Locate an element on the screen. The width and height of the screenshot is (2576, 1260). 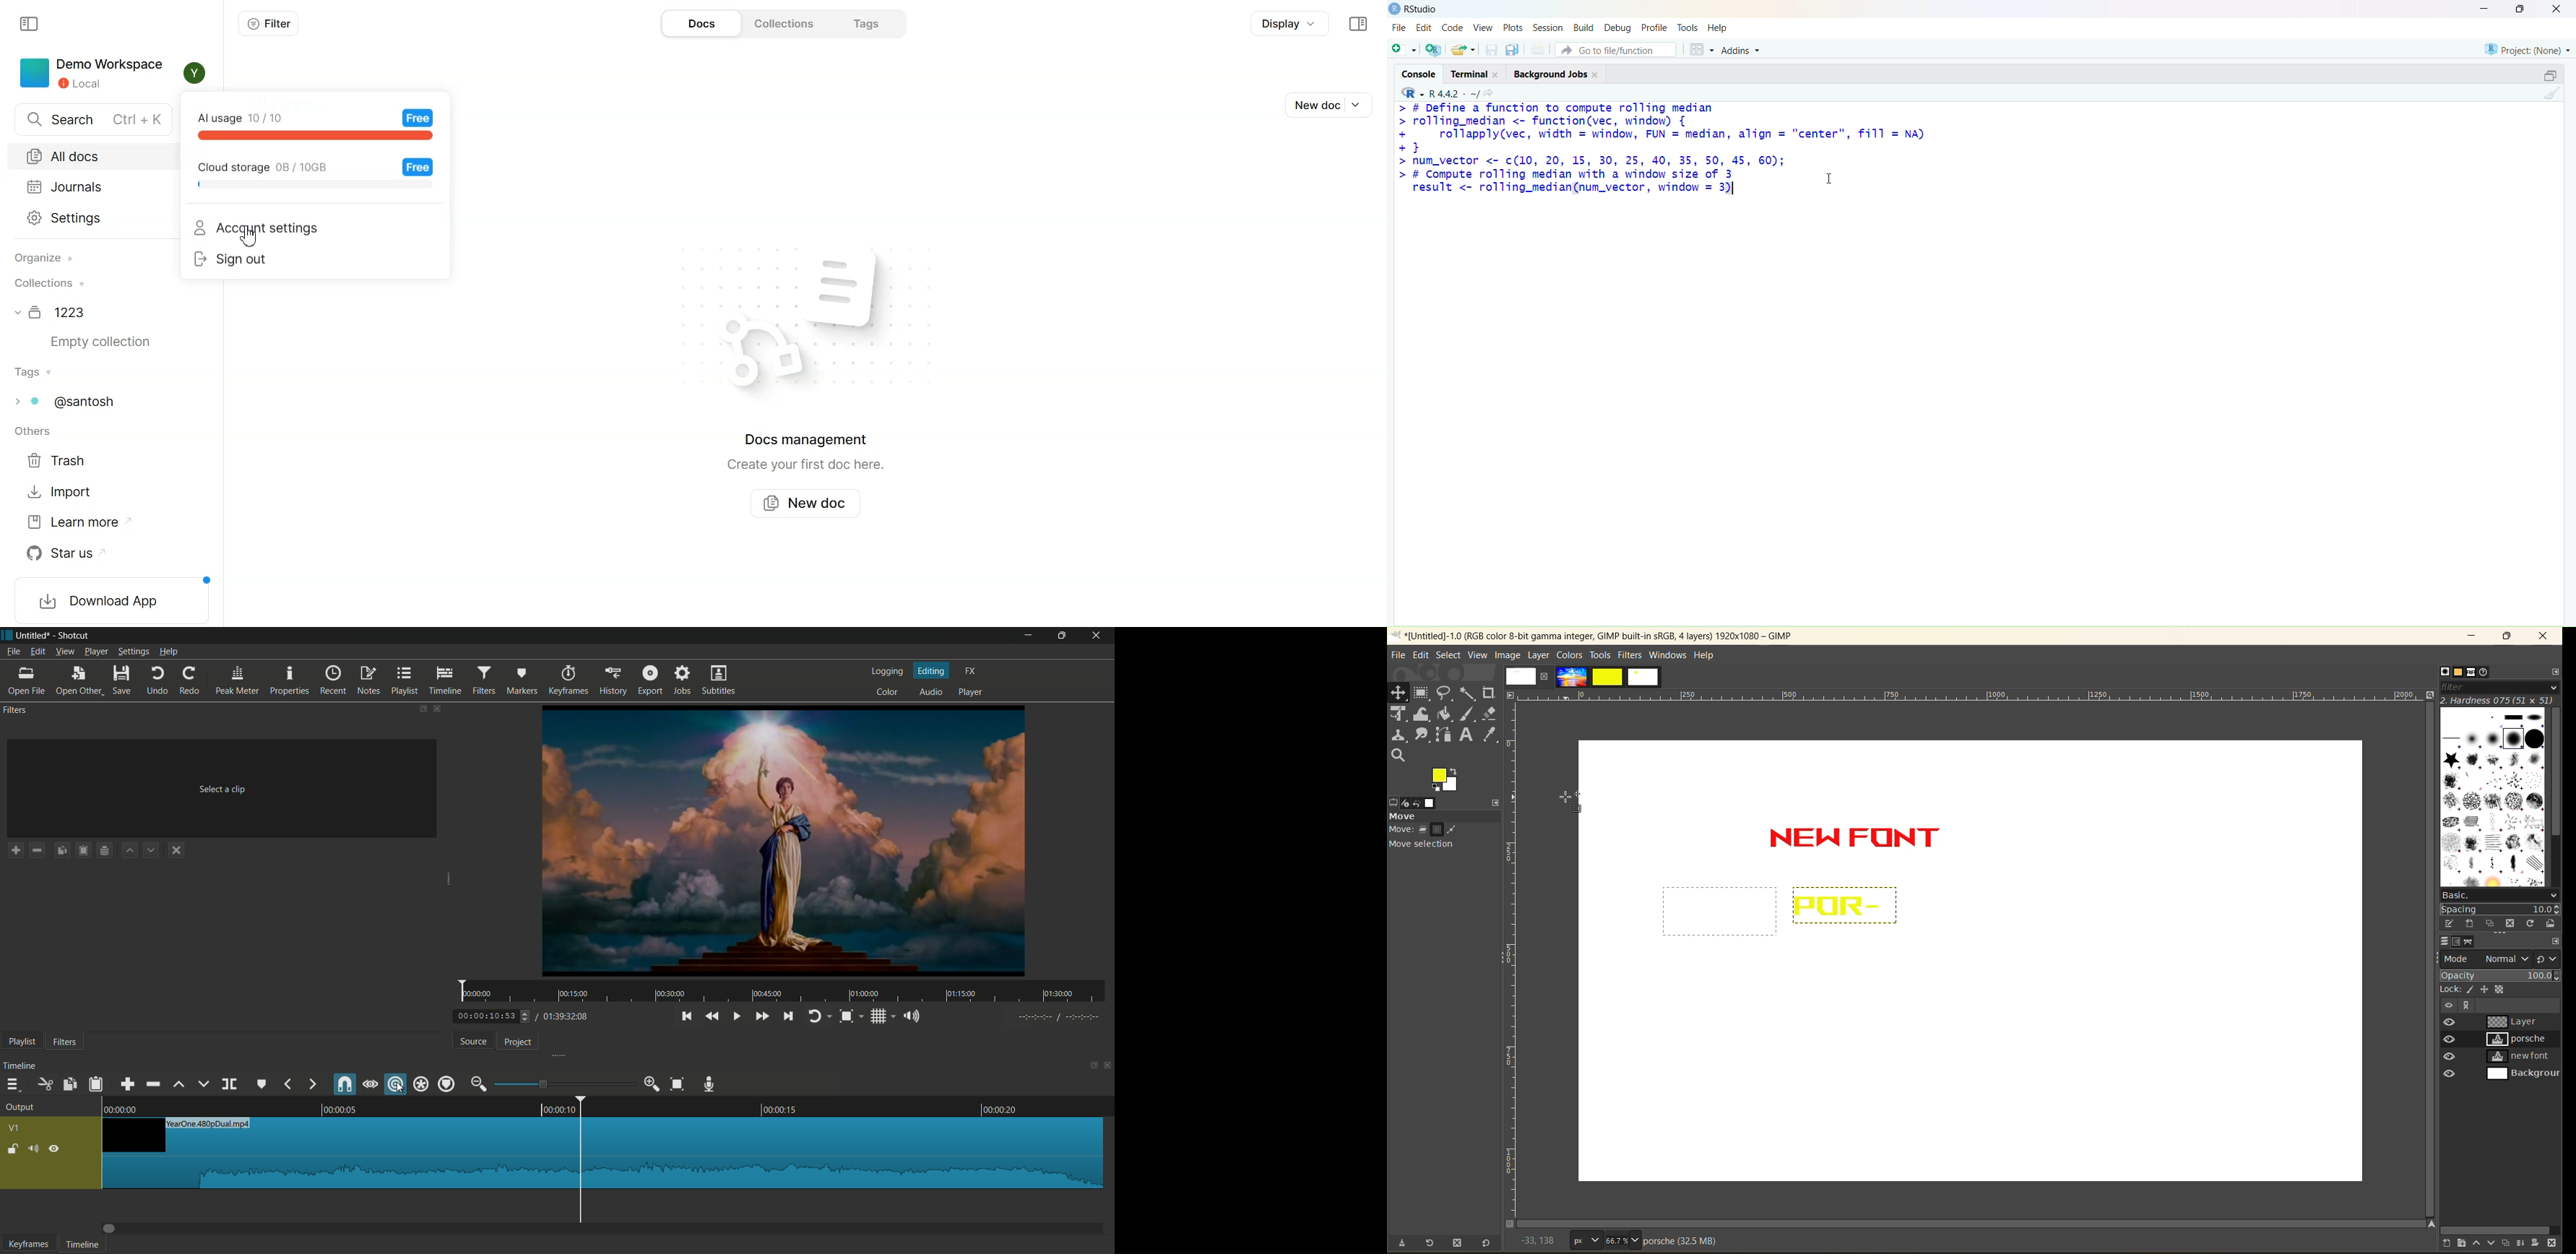
R is located at coordinates (1413, 92).